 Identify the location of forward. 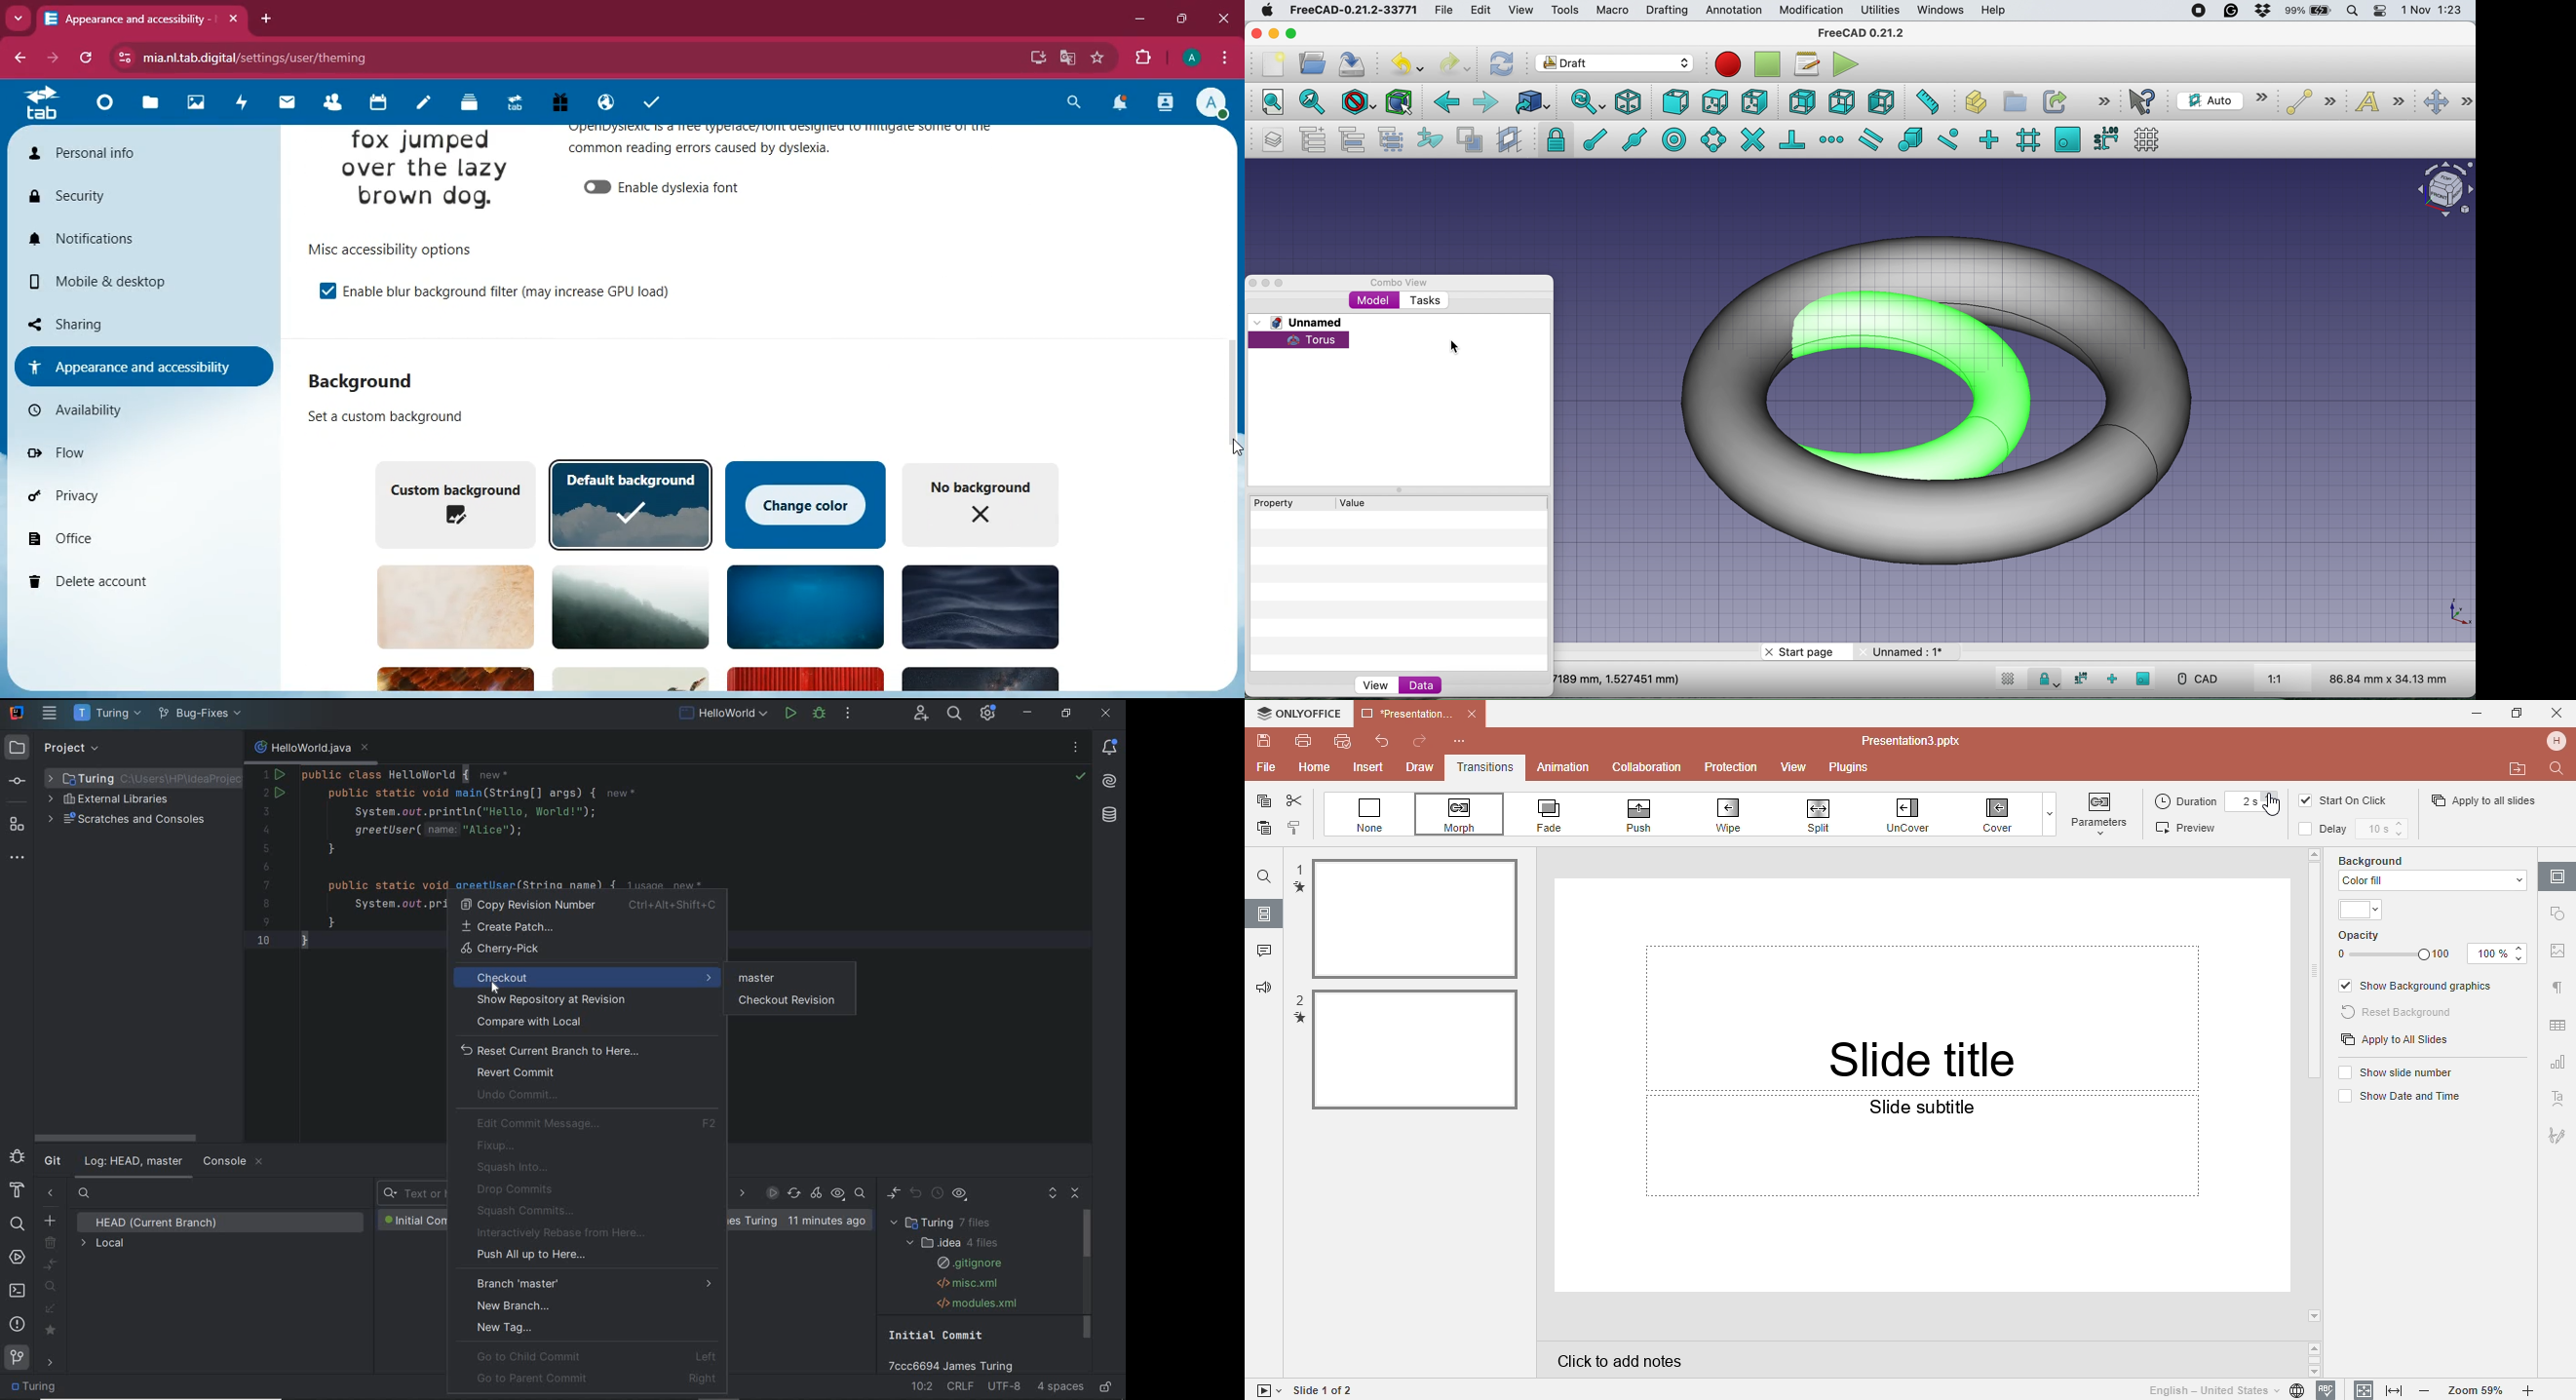
(52, 58).